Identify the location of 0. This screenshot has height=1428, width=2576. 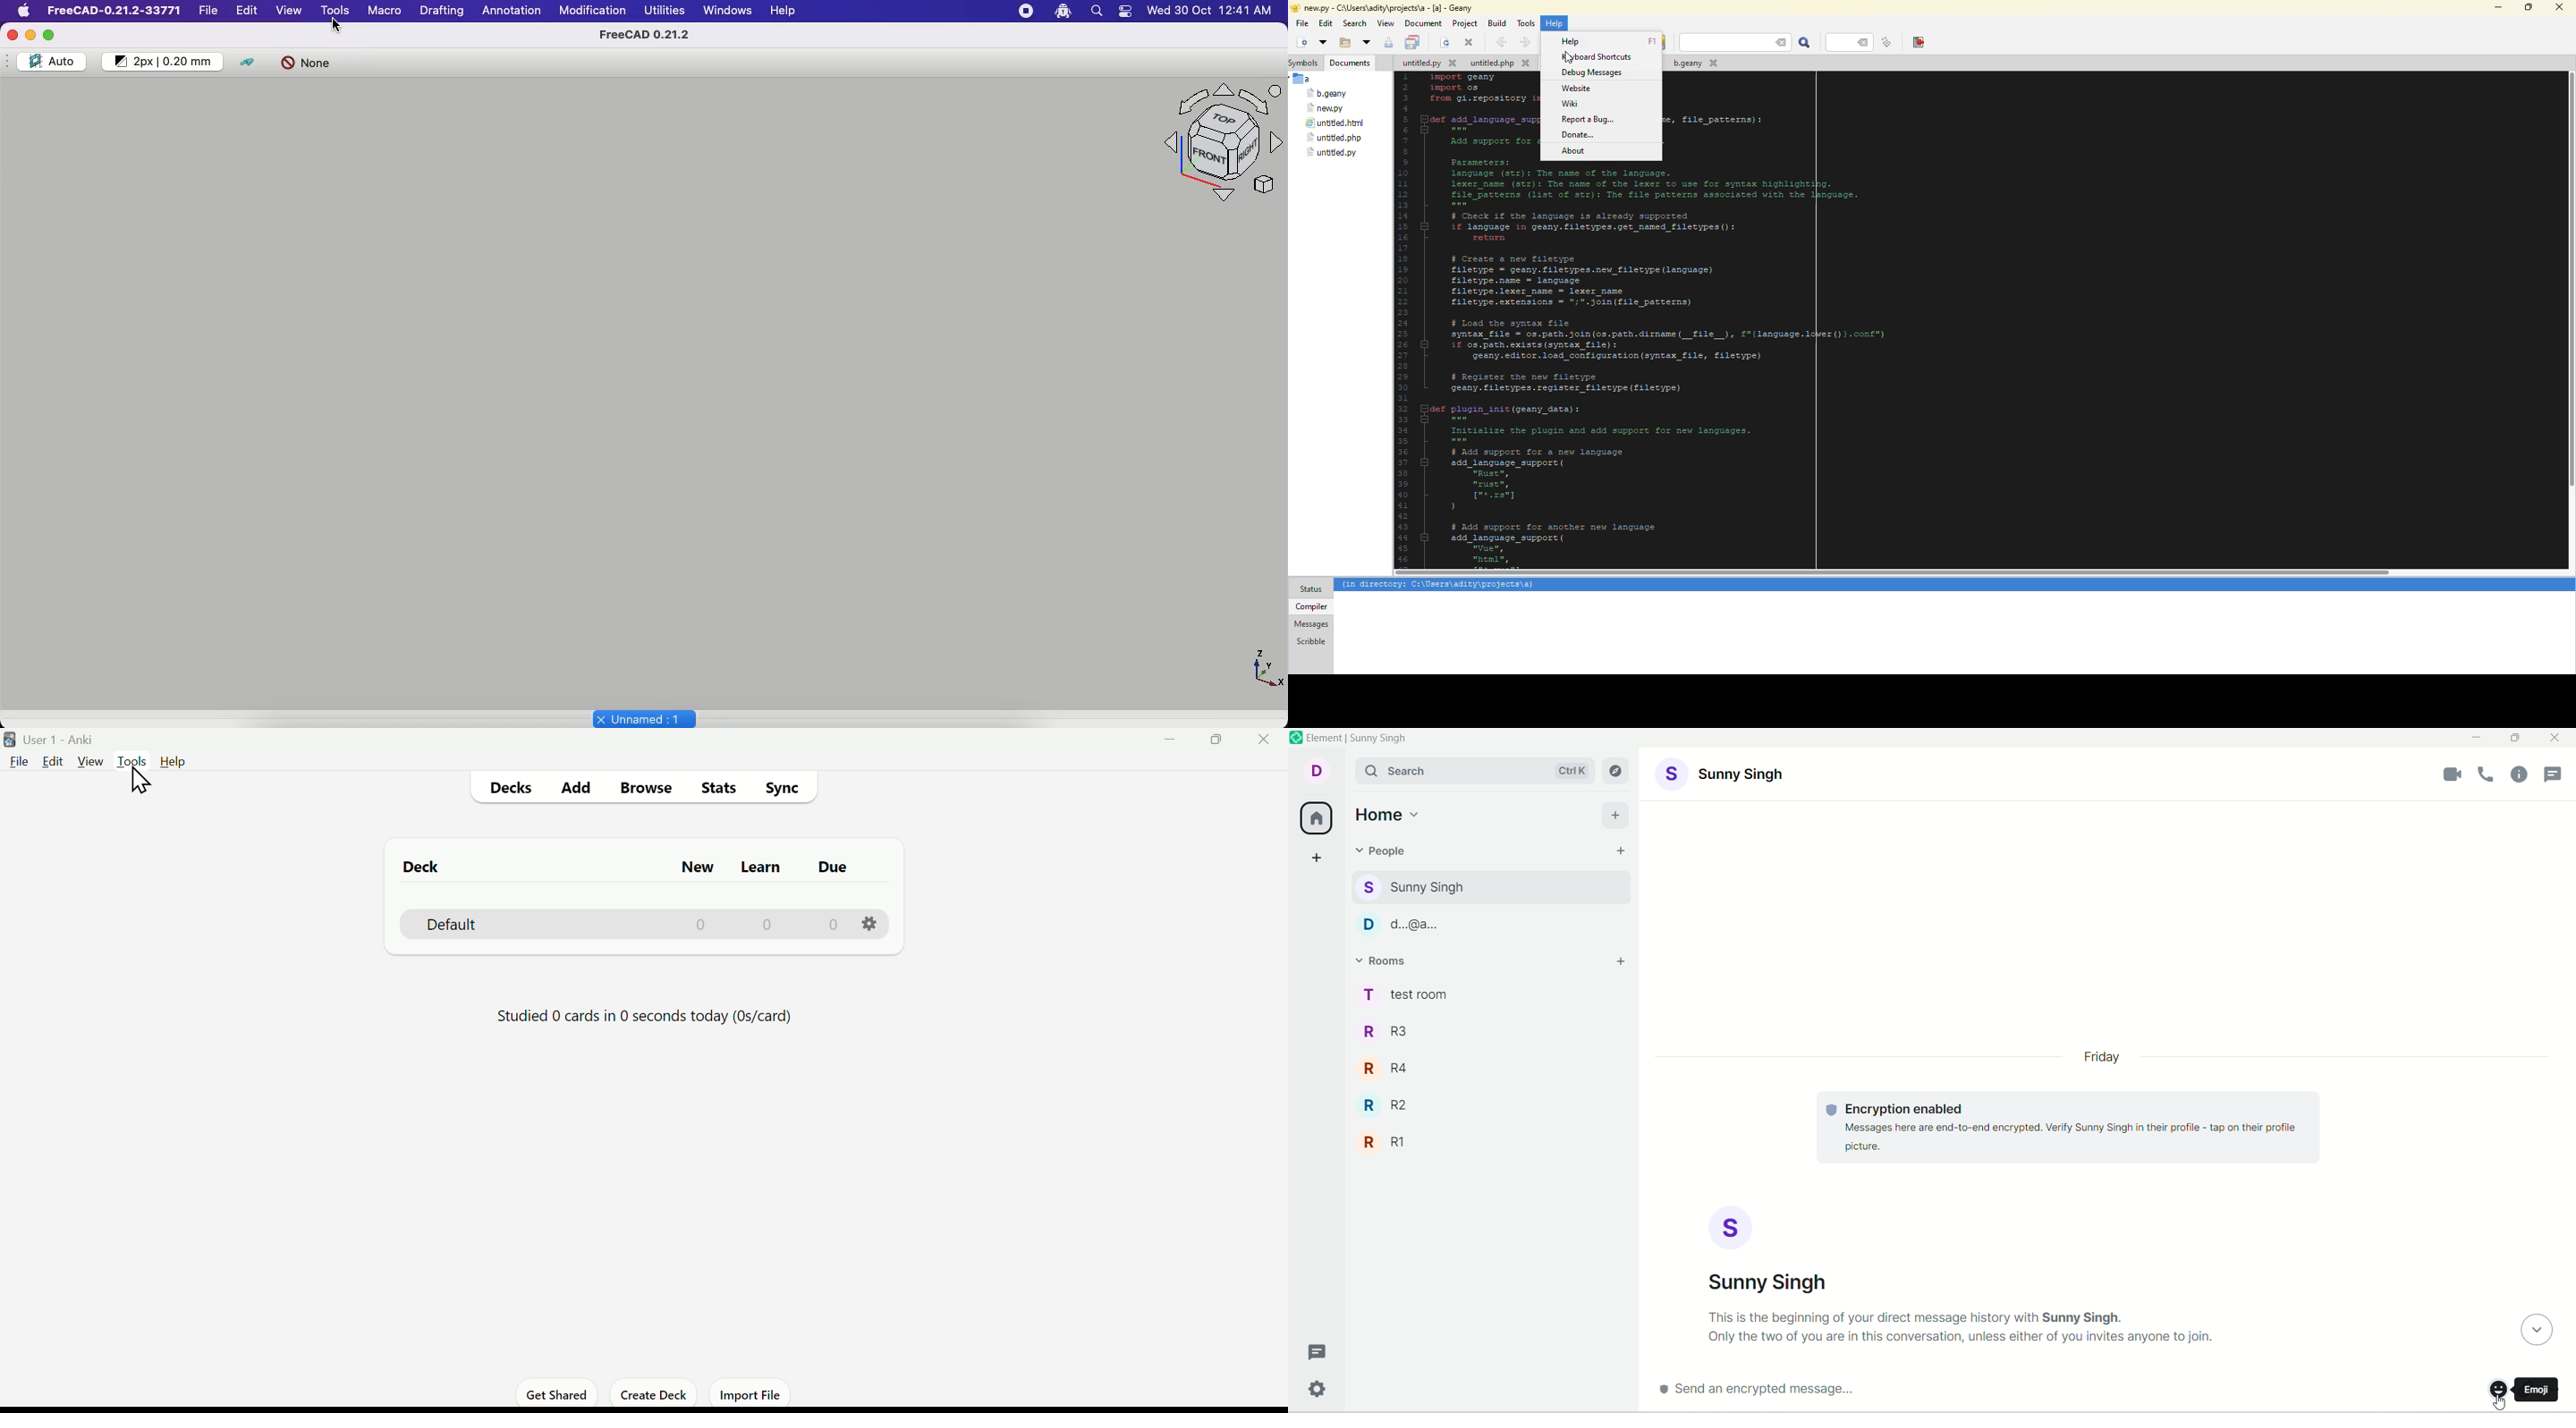
(703, 924).